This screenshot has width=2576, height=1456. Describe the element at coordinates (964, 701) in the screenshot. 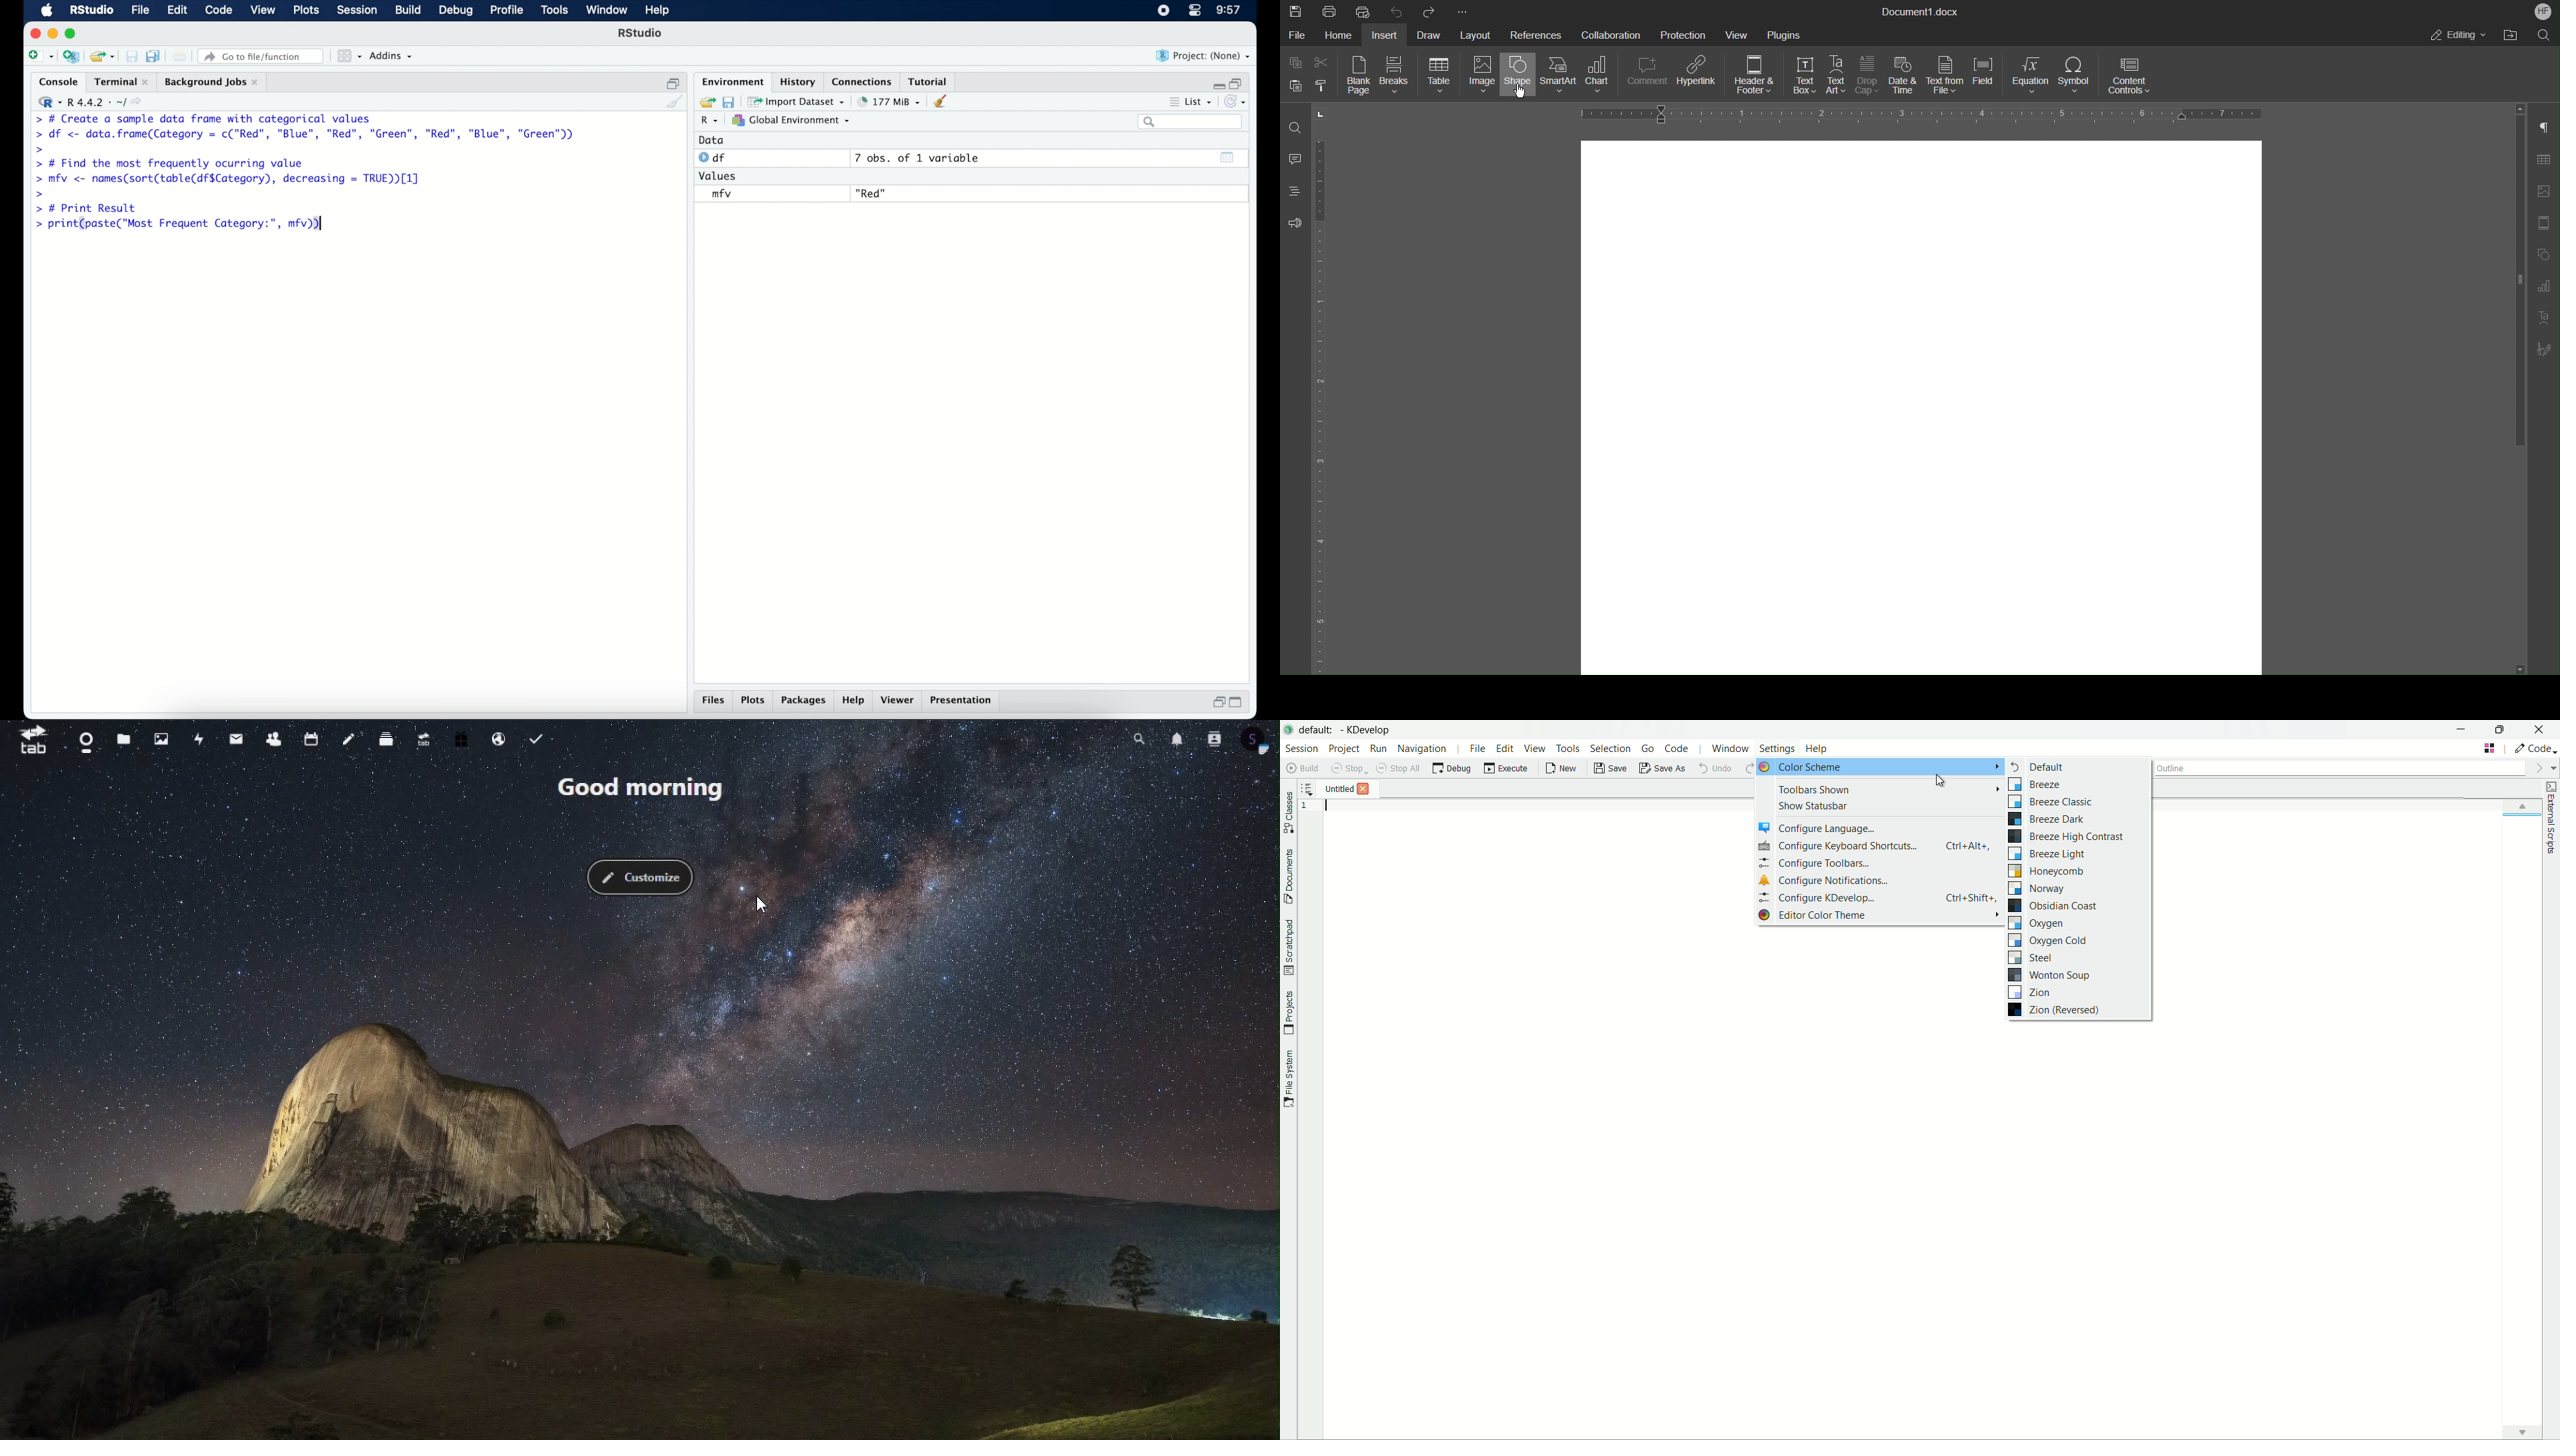

I see `presentation` at that location.